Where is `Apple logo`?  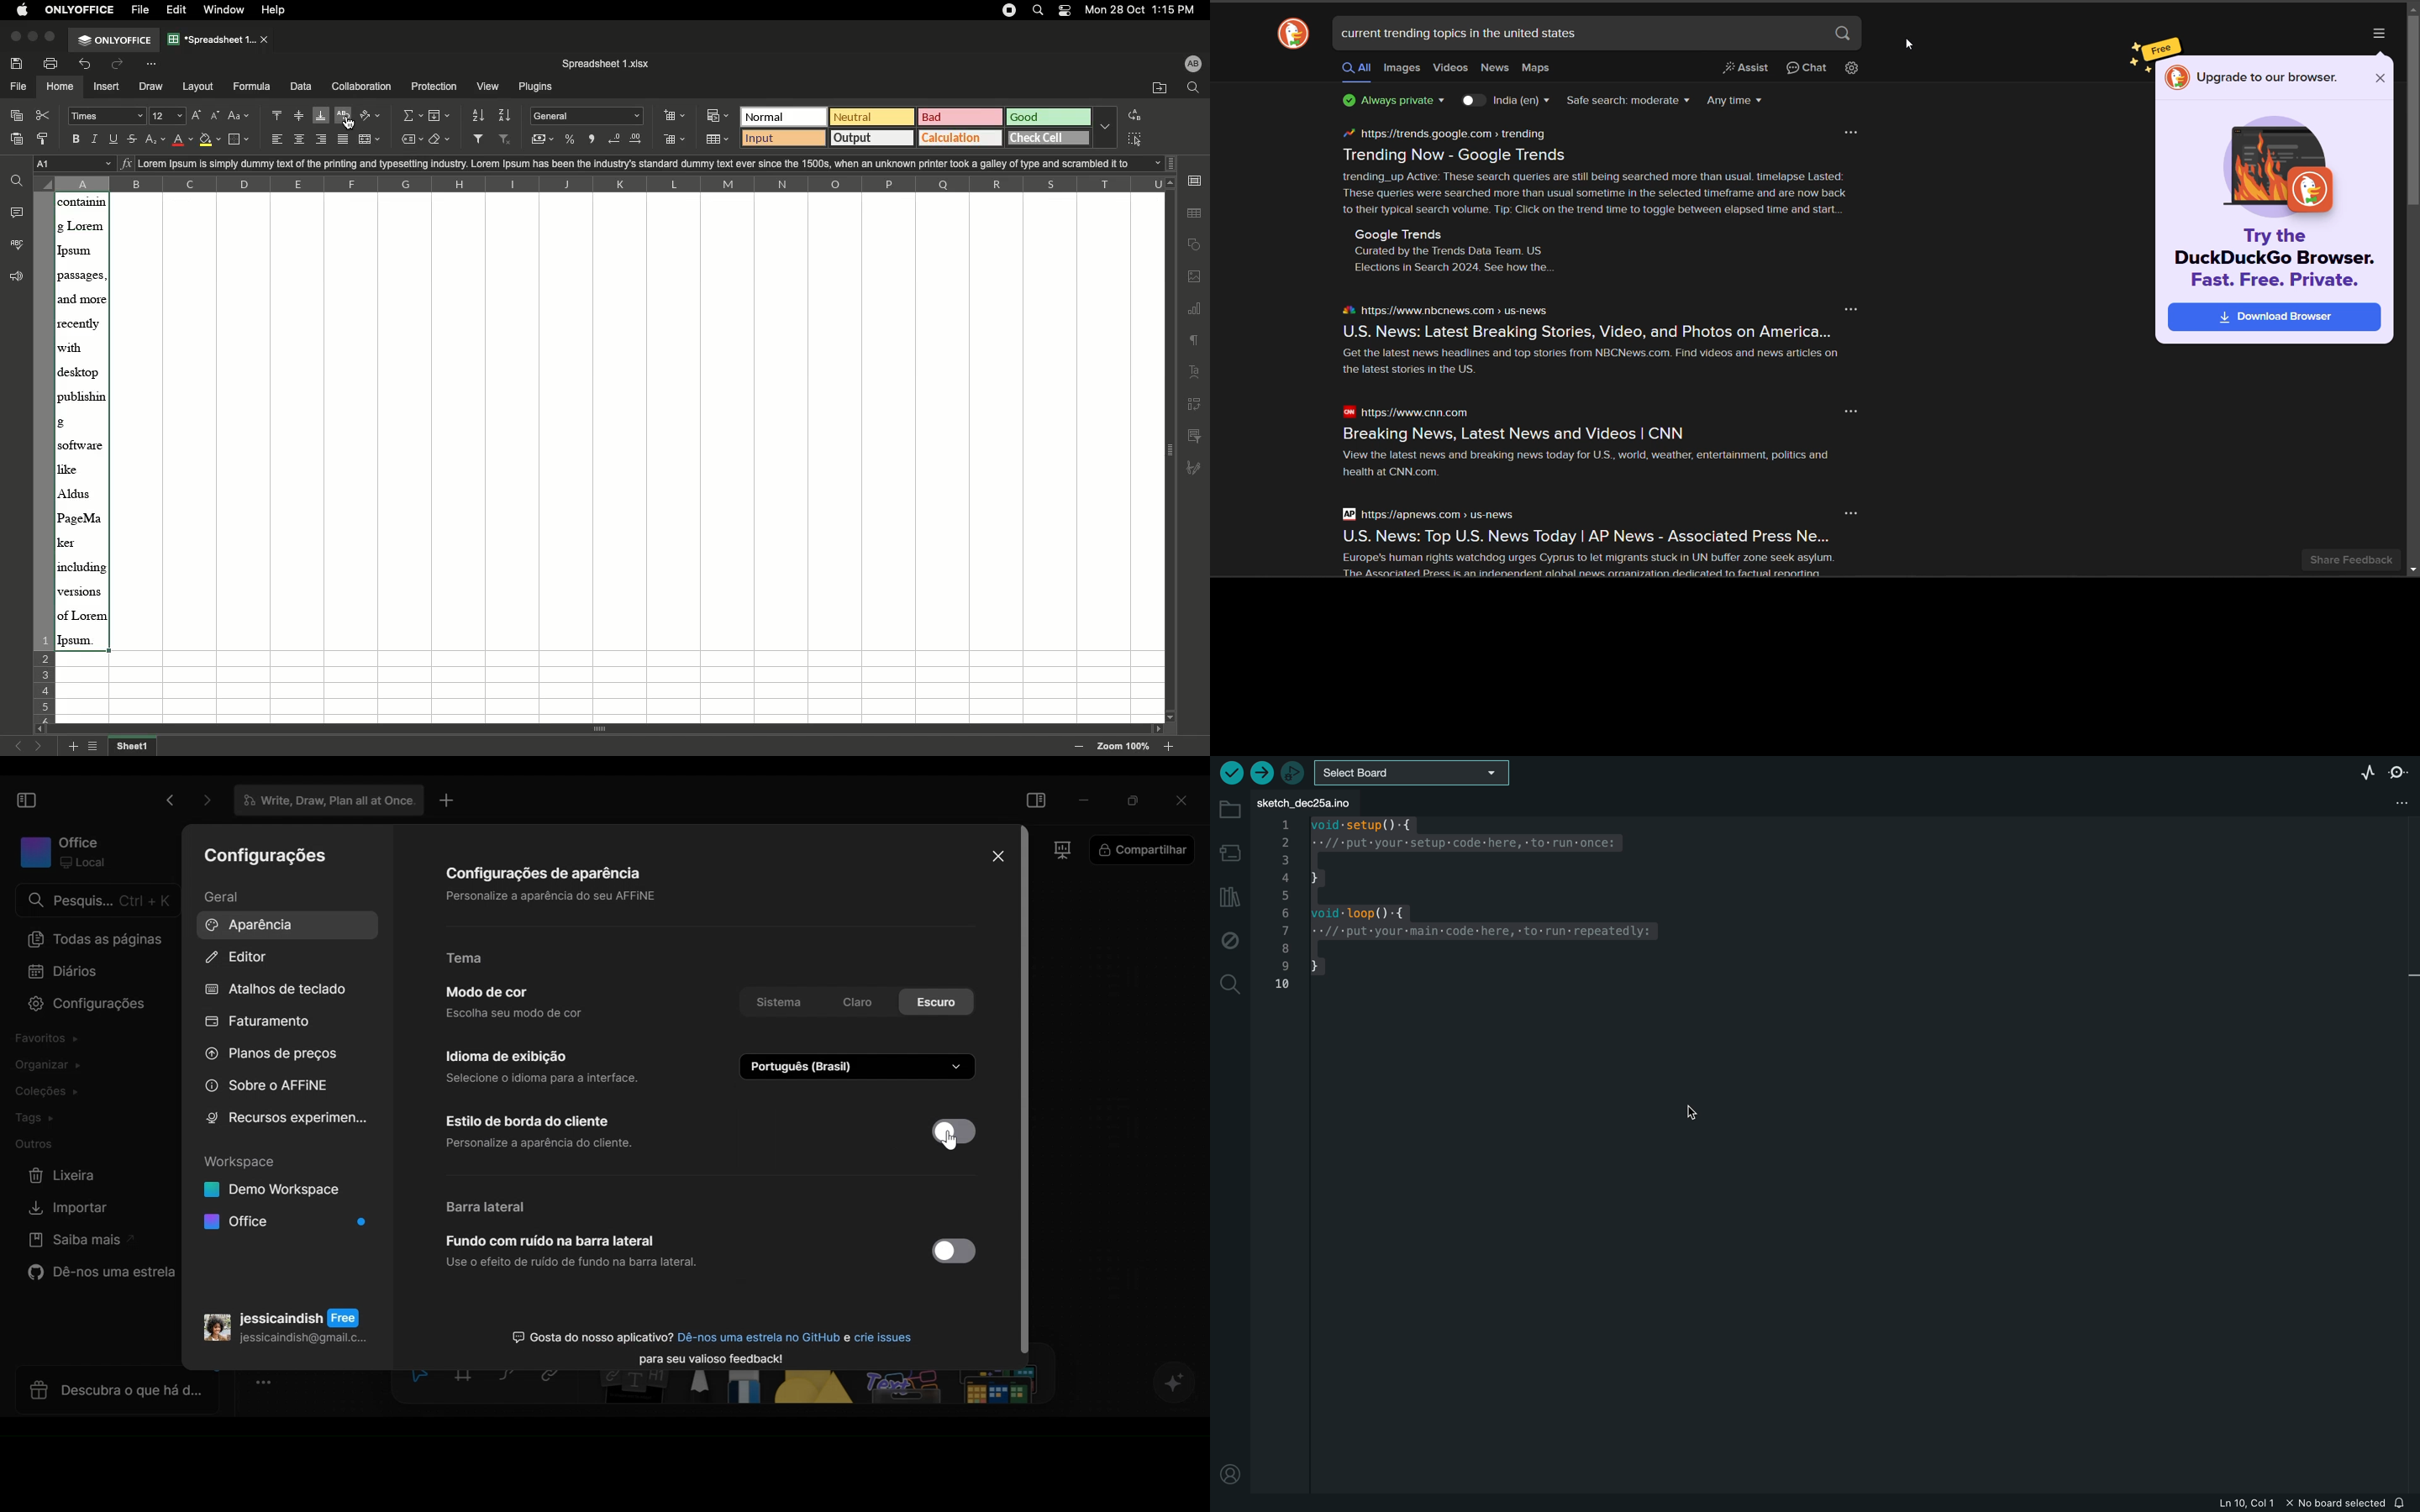
Apple logo is located at coordinates (24, 11).